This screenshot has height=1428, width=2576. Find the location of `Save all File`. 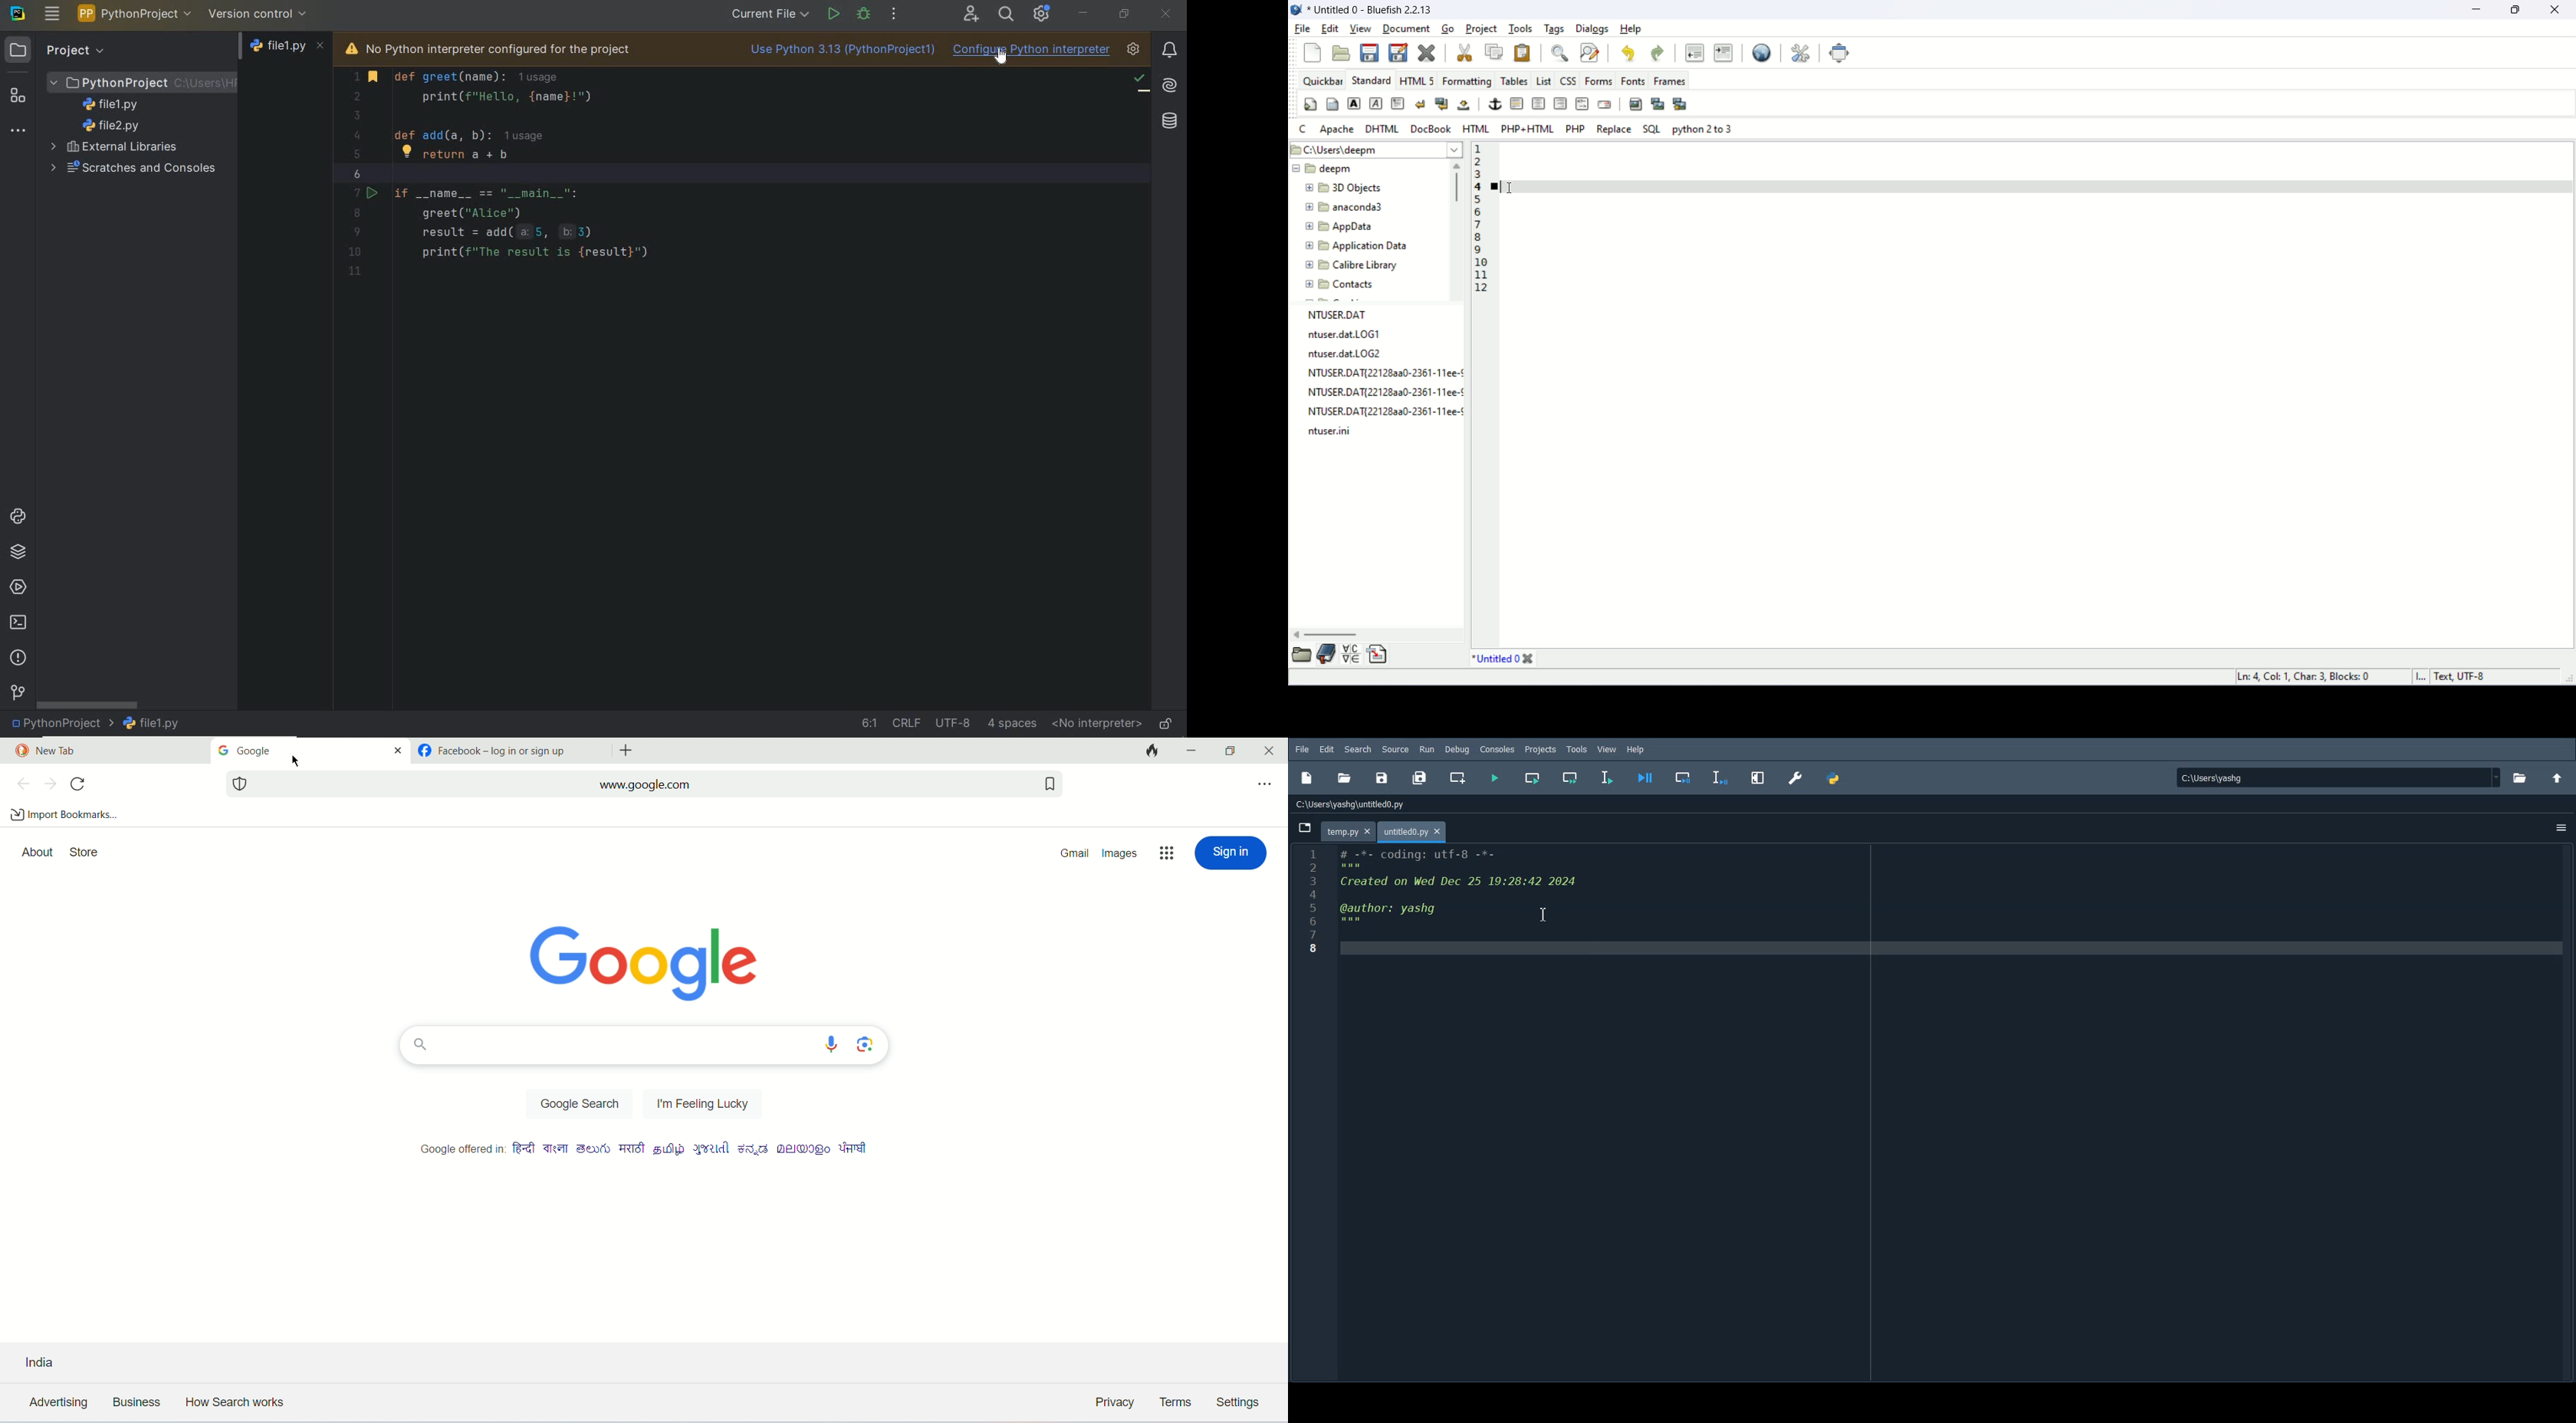

Save all File is located at coordinates (1420, 777).